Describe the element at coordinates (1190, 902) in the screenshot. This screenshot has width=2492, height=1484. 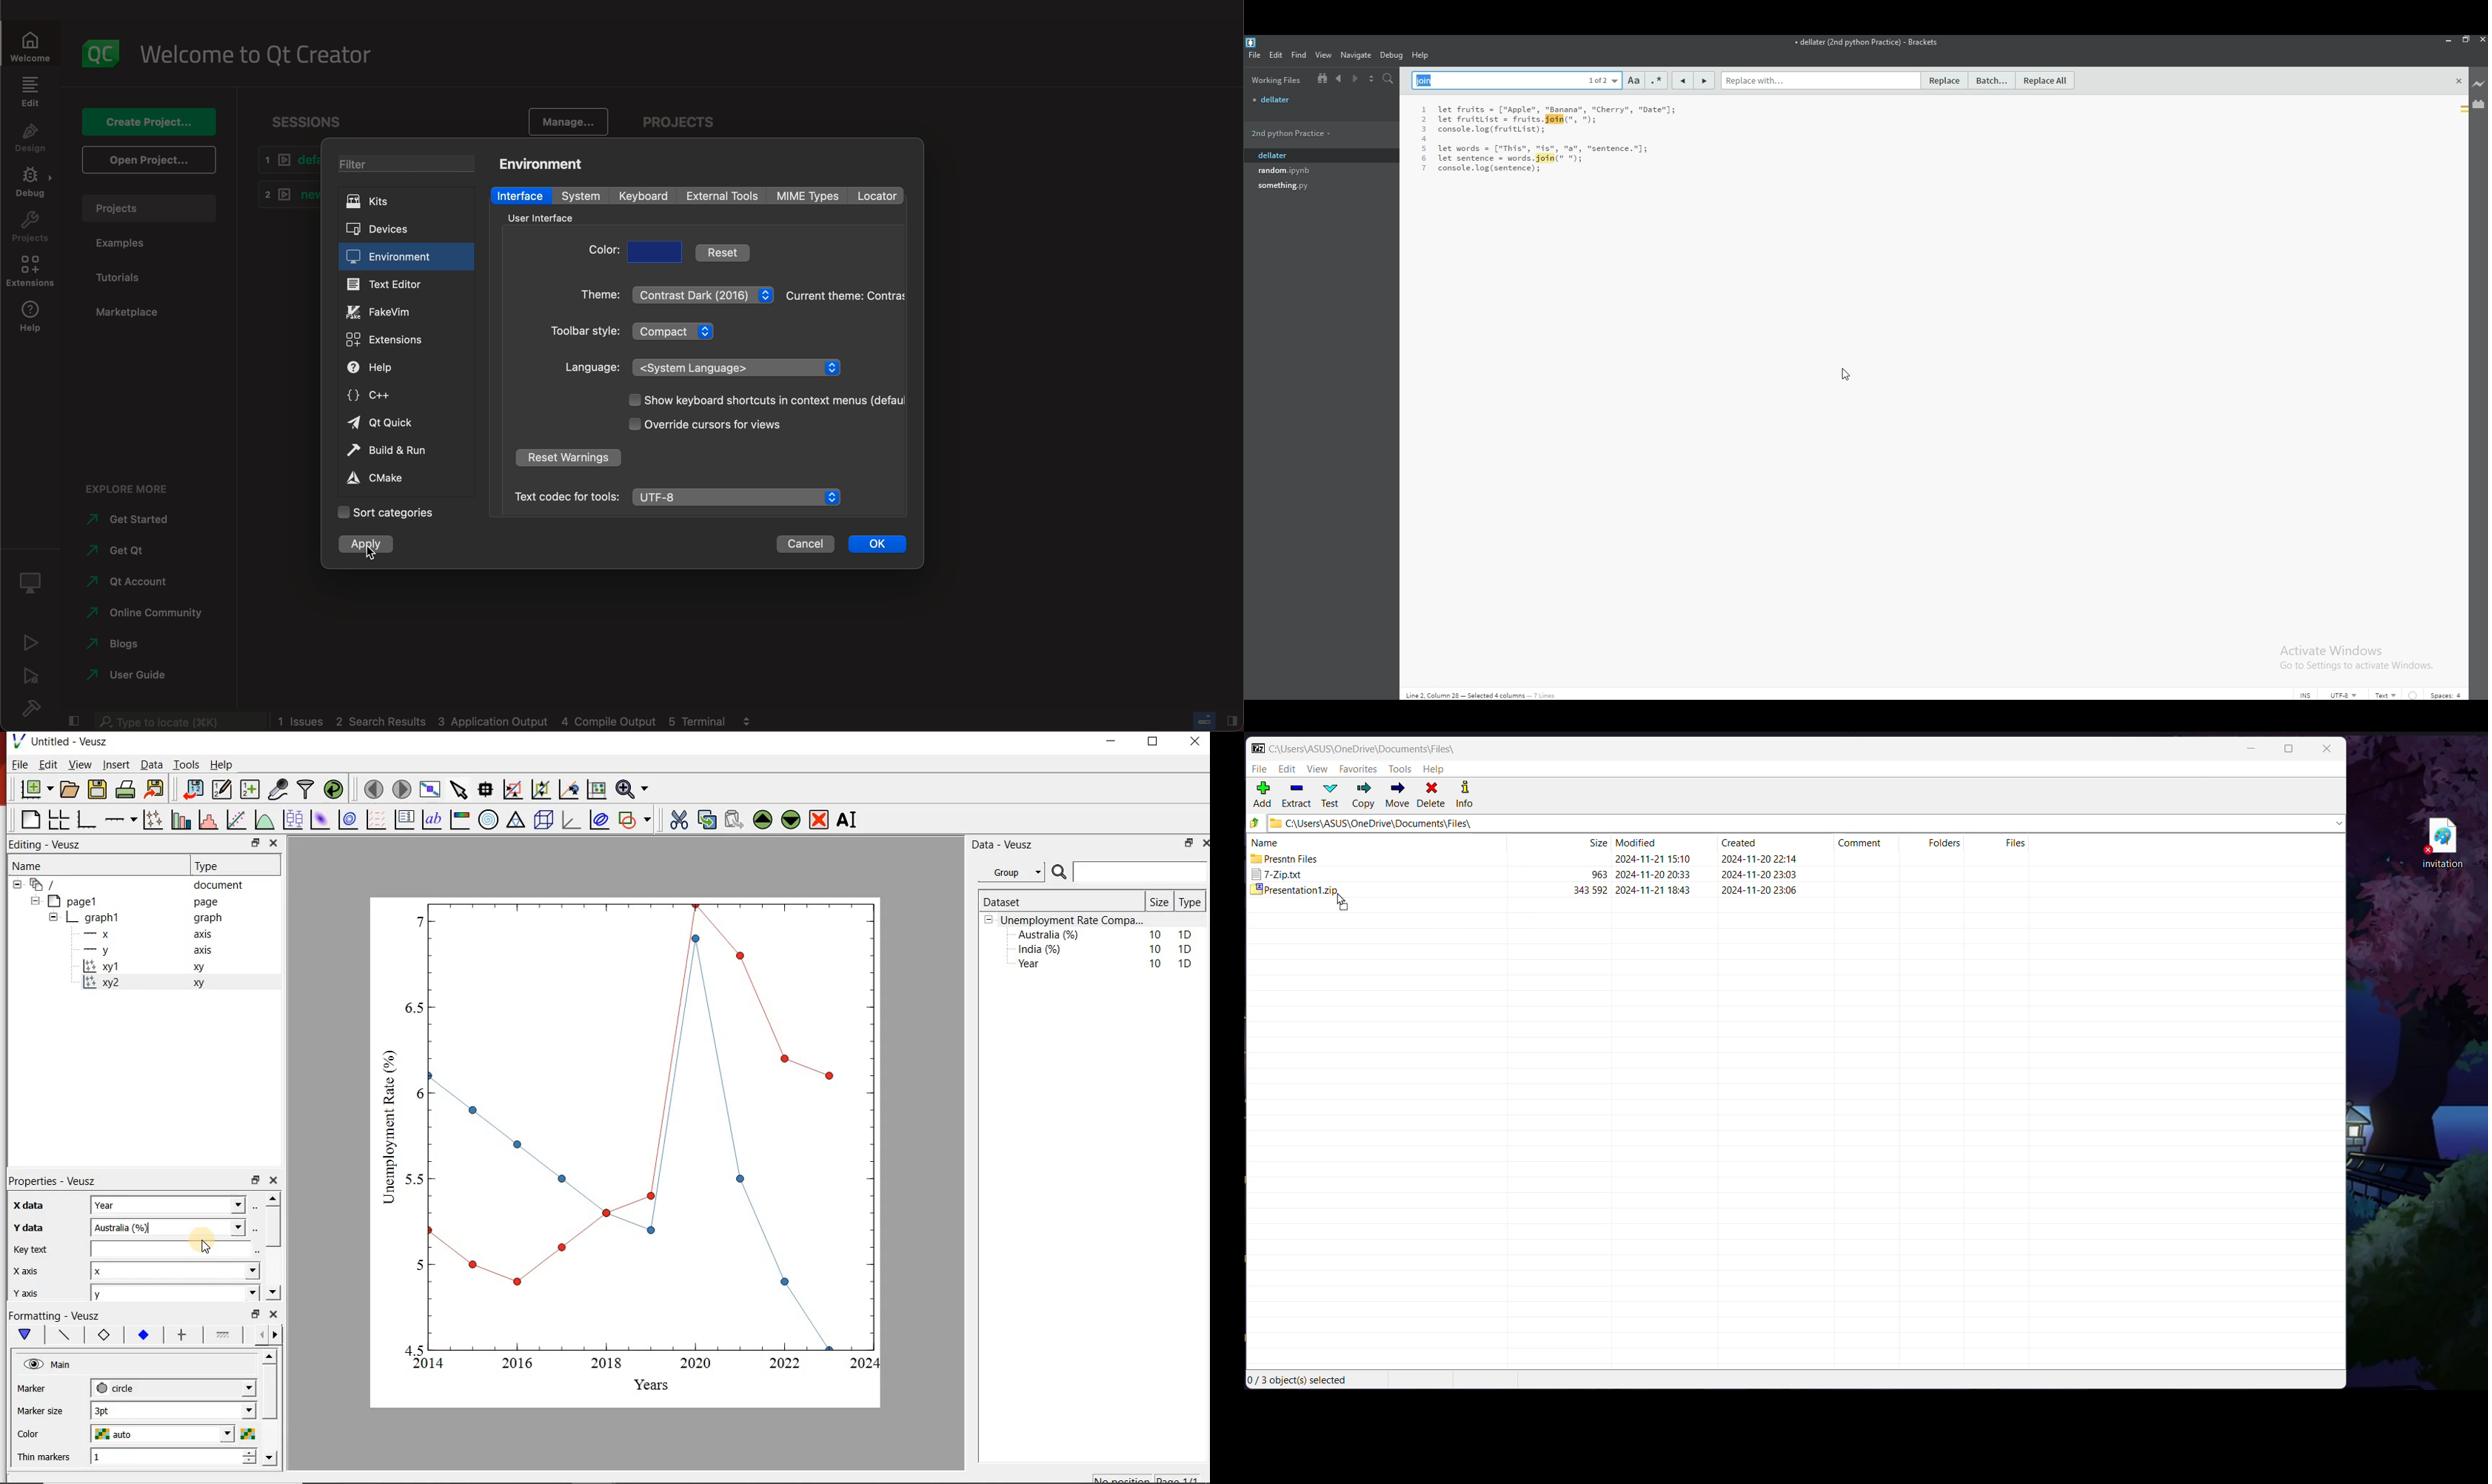
I see `Type` at that location.